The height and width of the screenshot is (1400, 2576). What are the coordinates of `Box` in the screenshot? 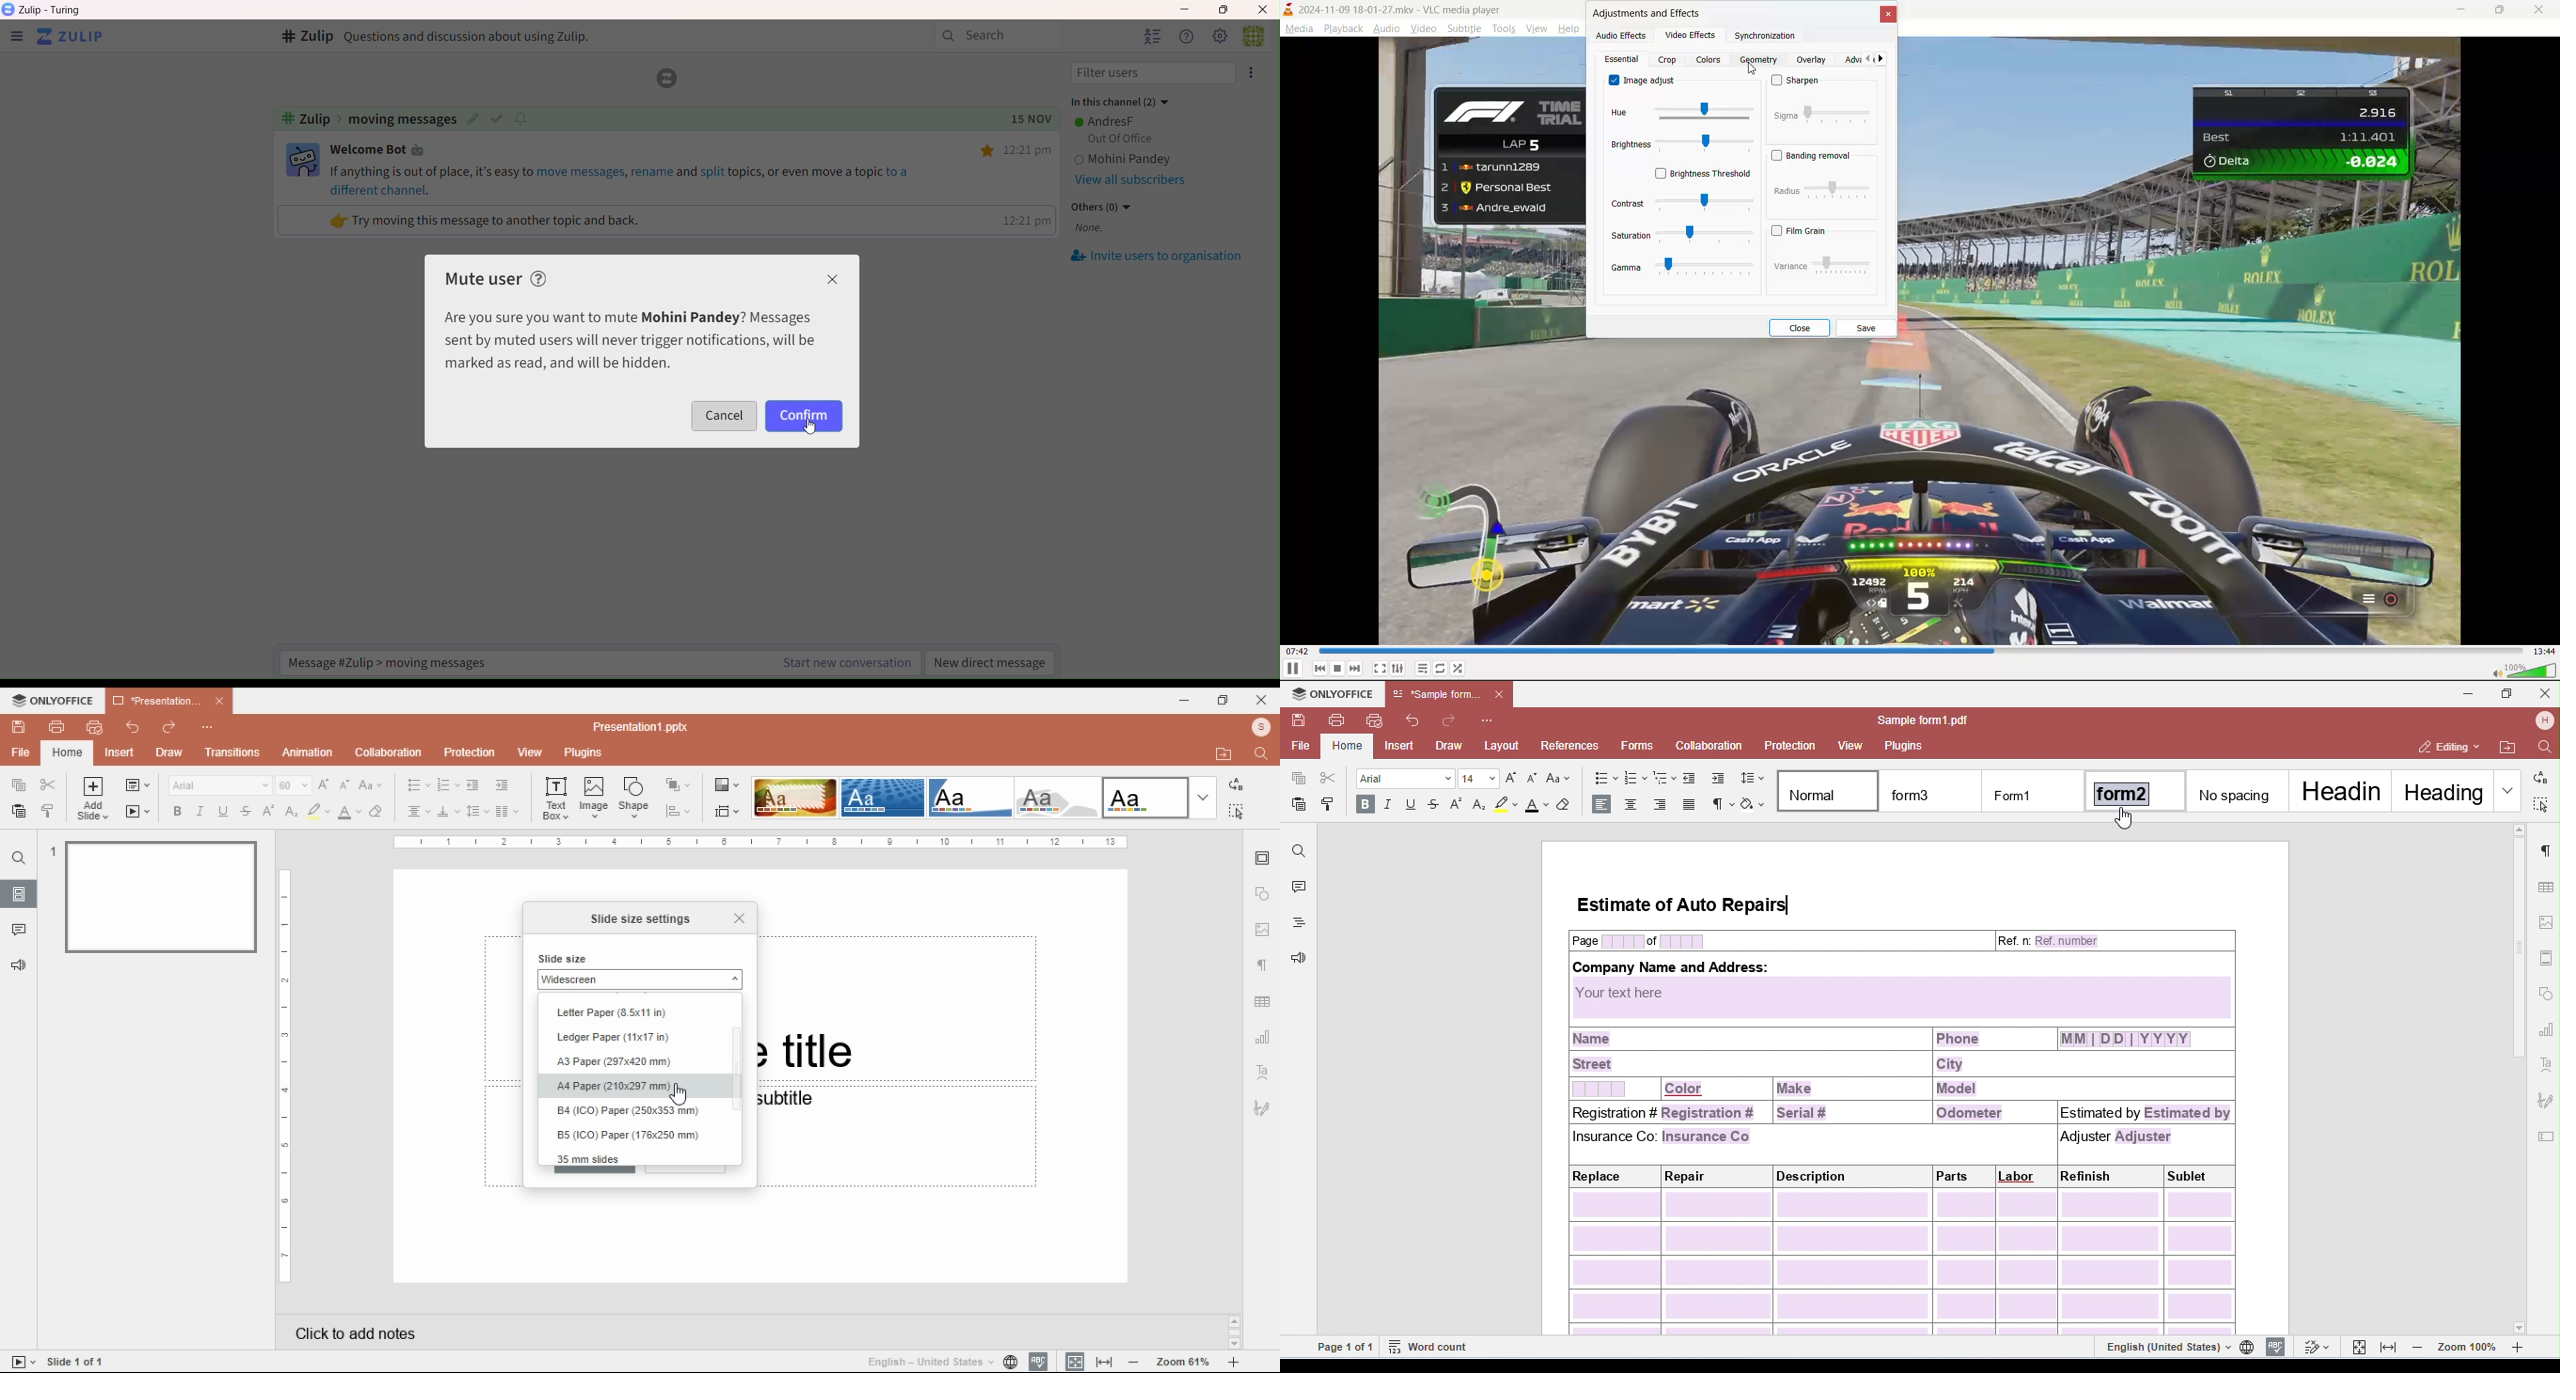 It's located at (1228, 9).